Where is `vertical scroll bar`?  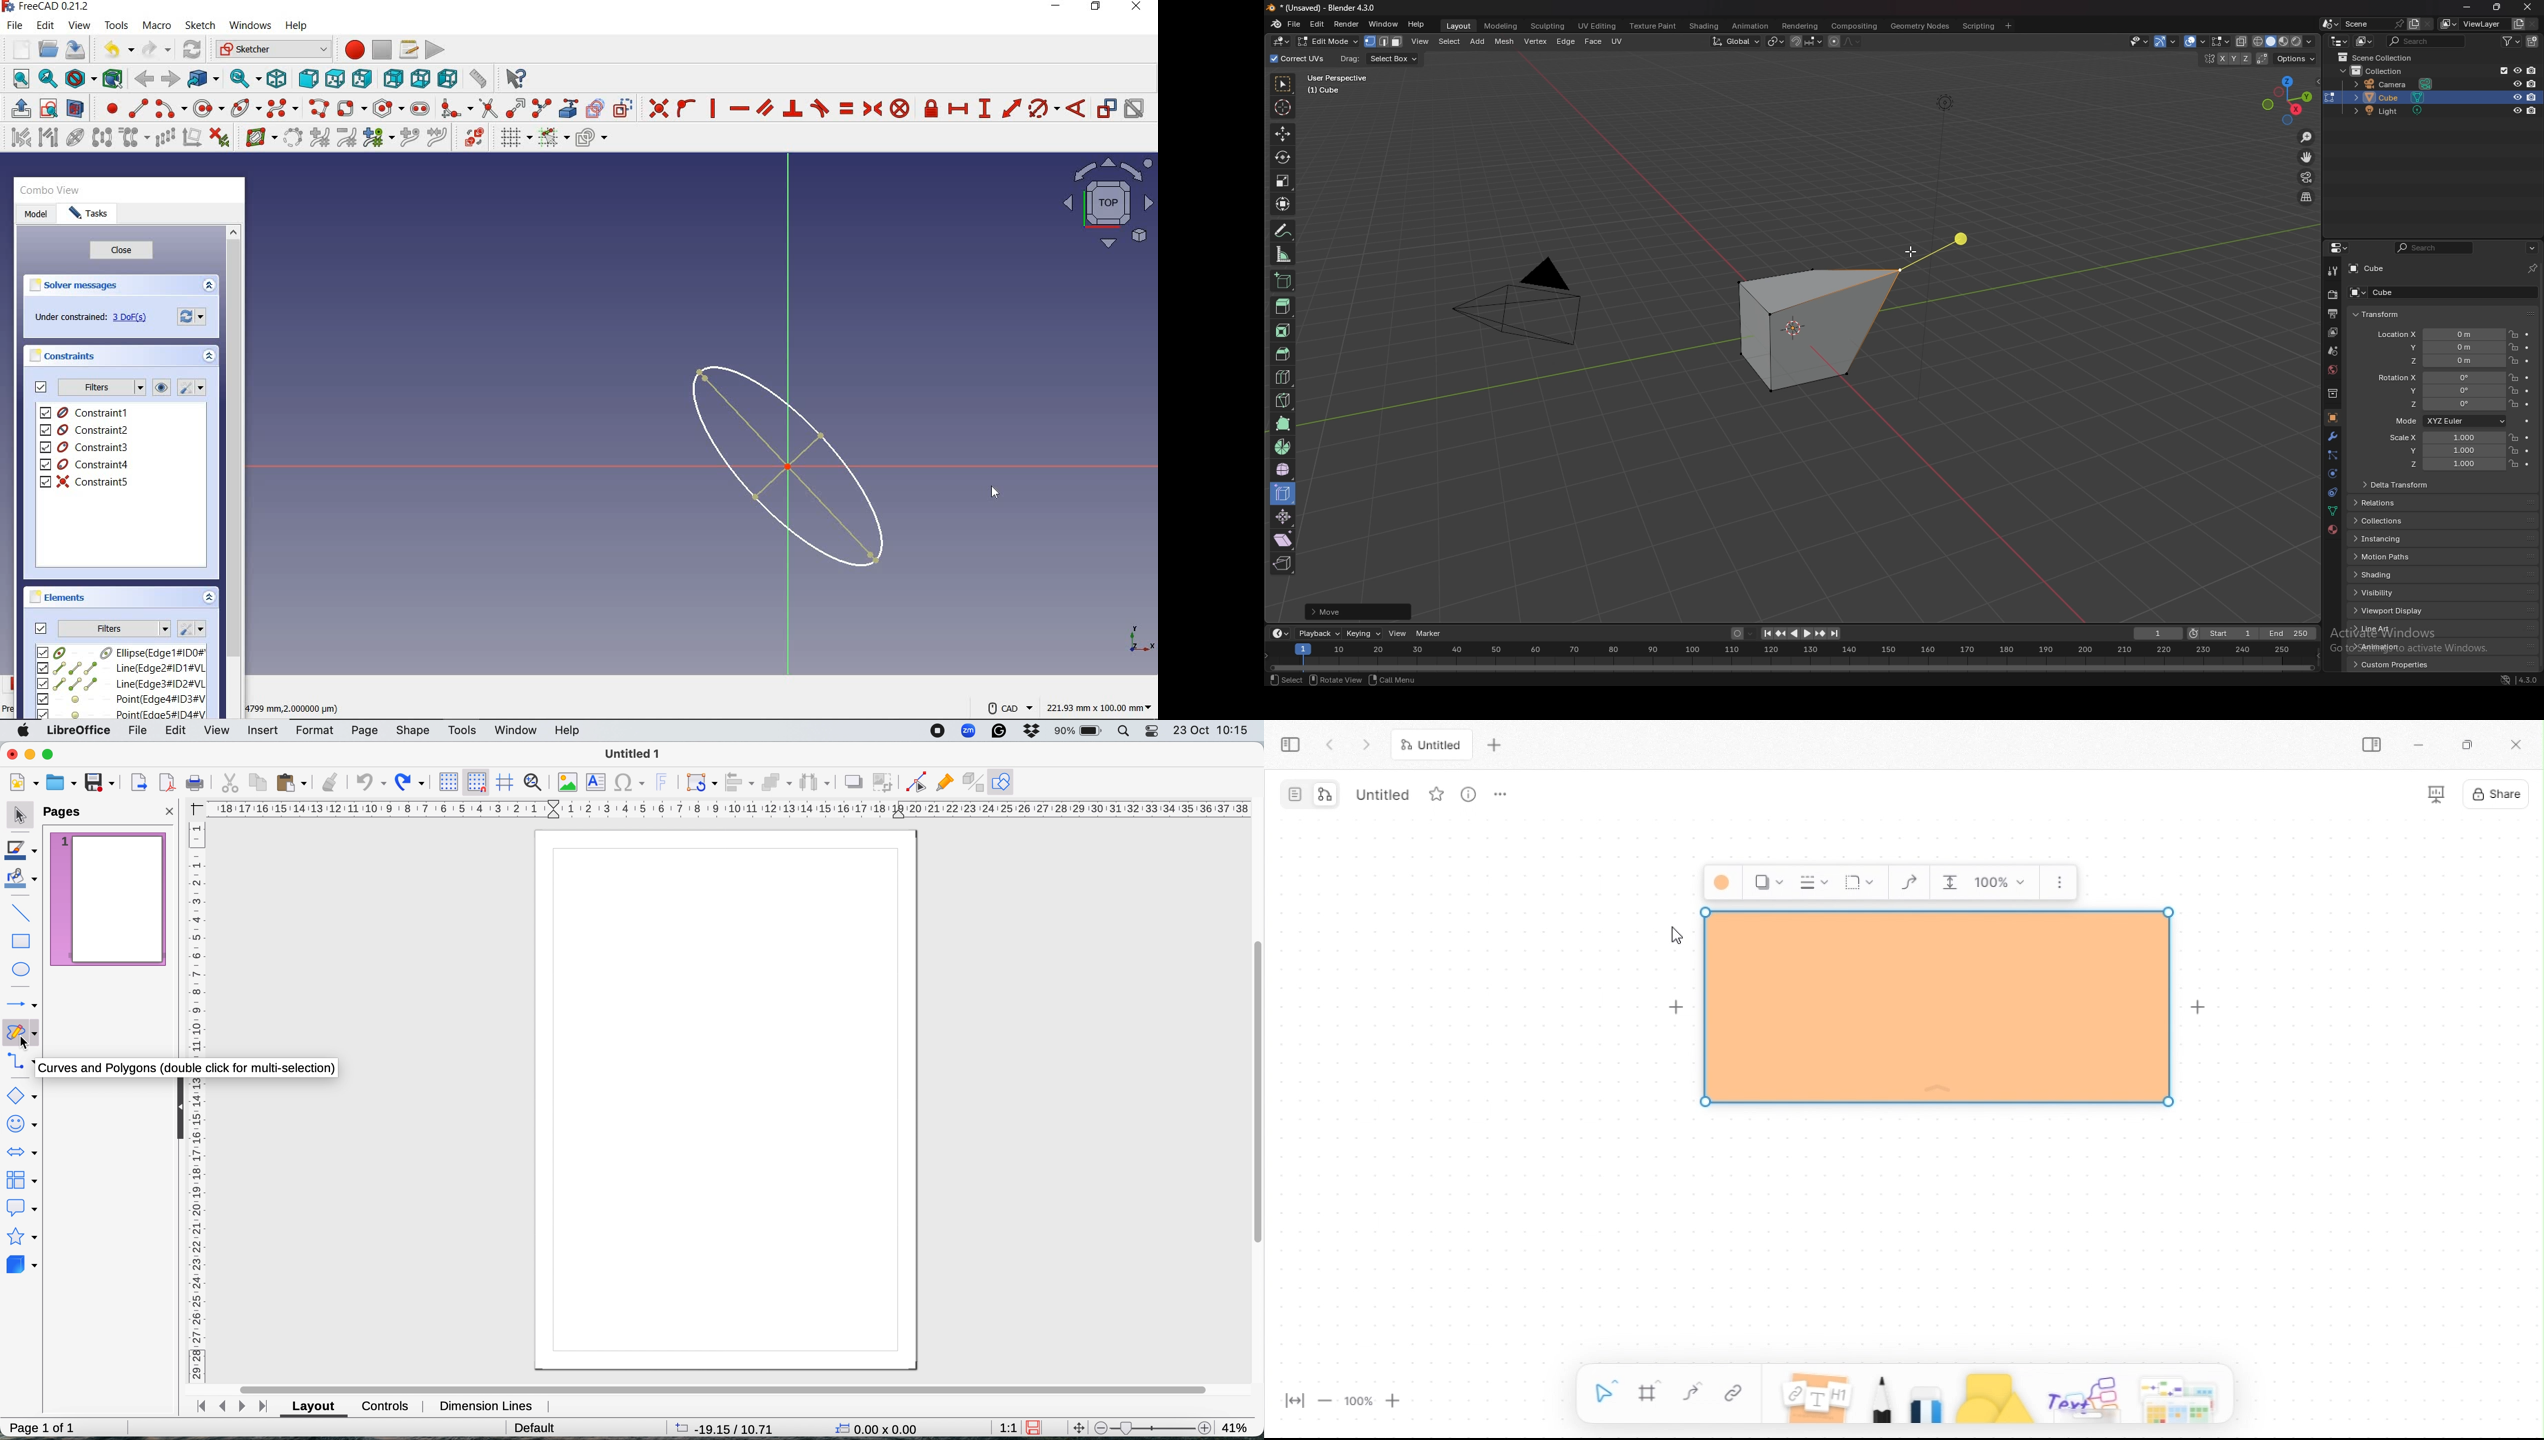 vertical scroll bar is located at coordinates (1253, 1091).